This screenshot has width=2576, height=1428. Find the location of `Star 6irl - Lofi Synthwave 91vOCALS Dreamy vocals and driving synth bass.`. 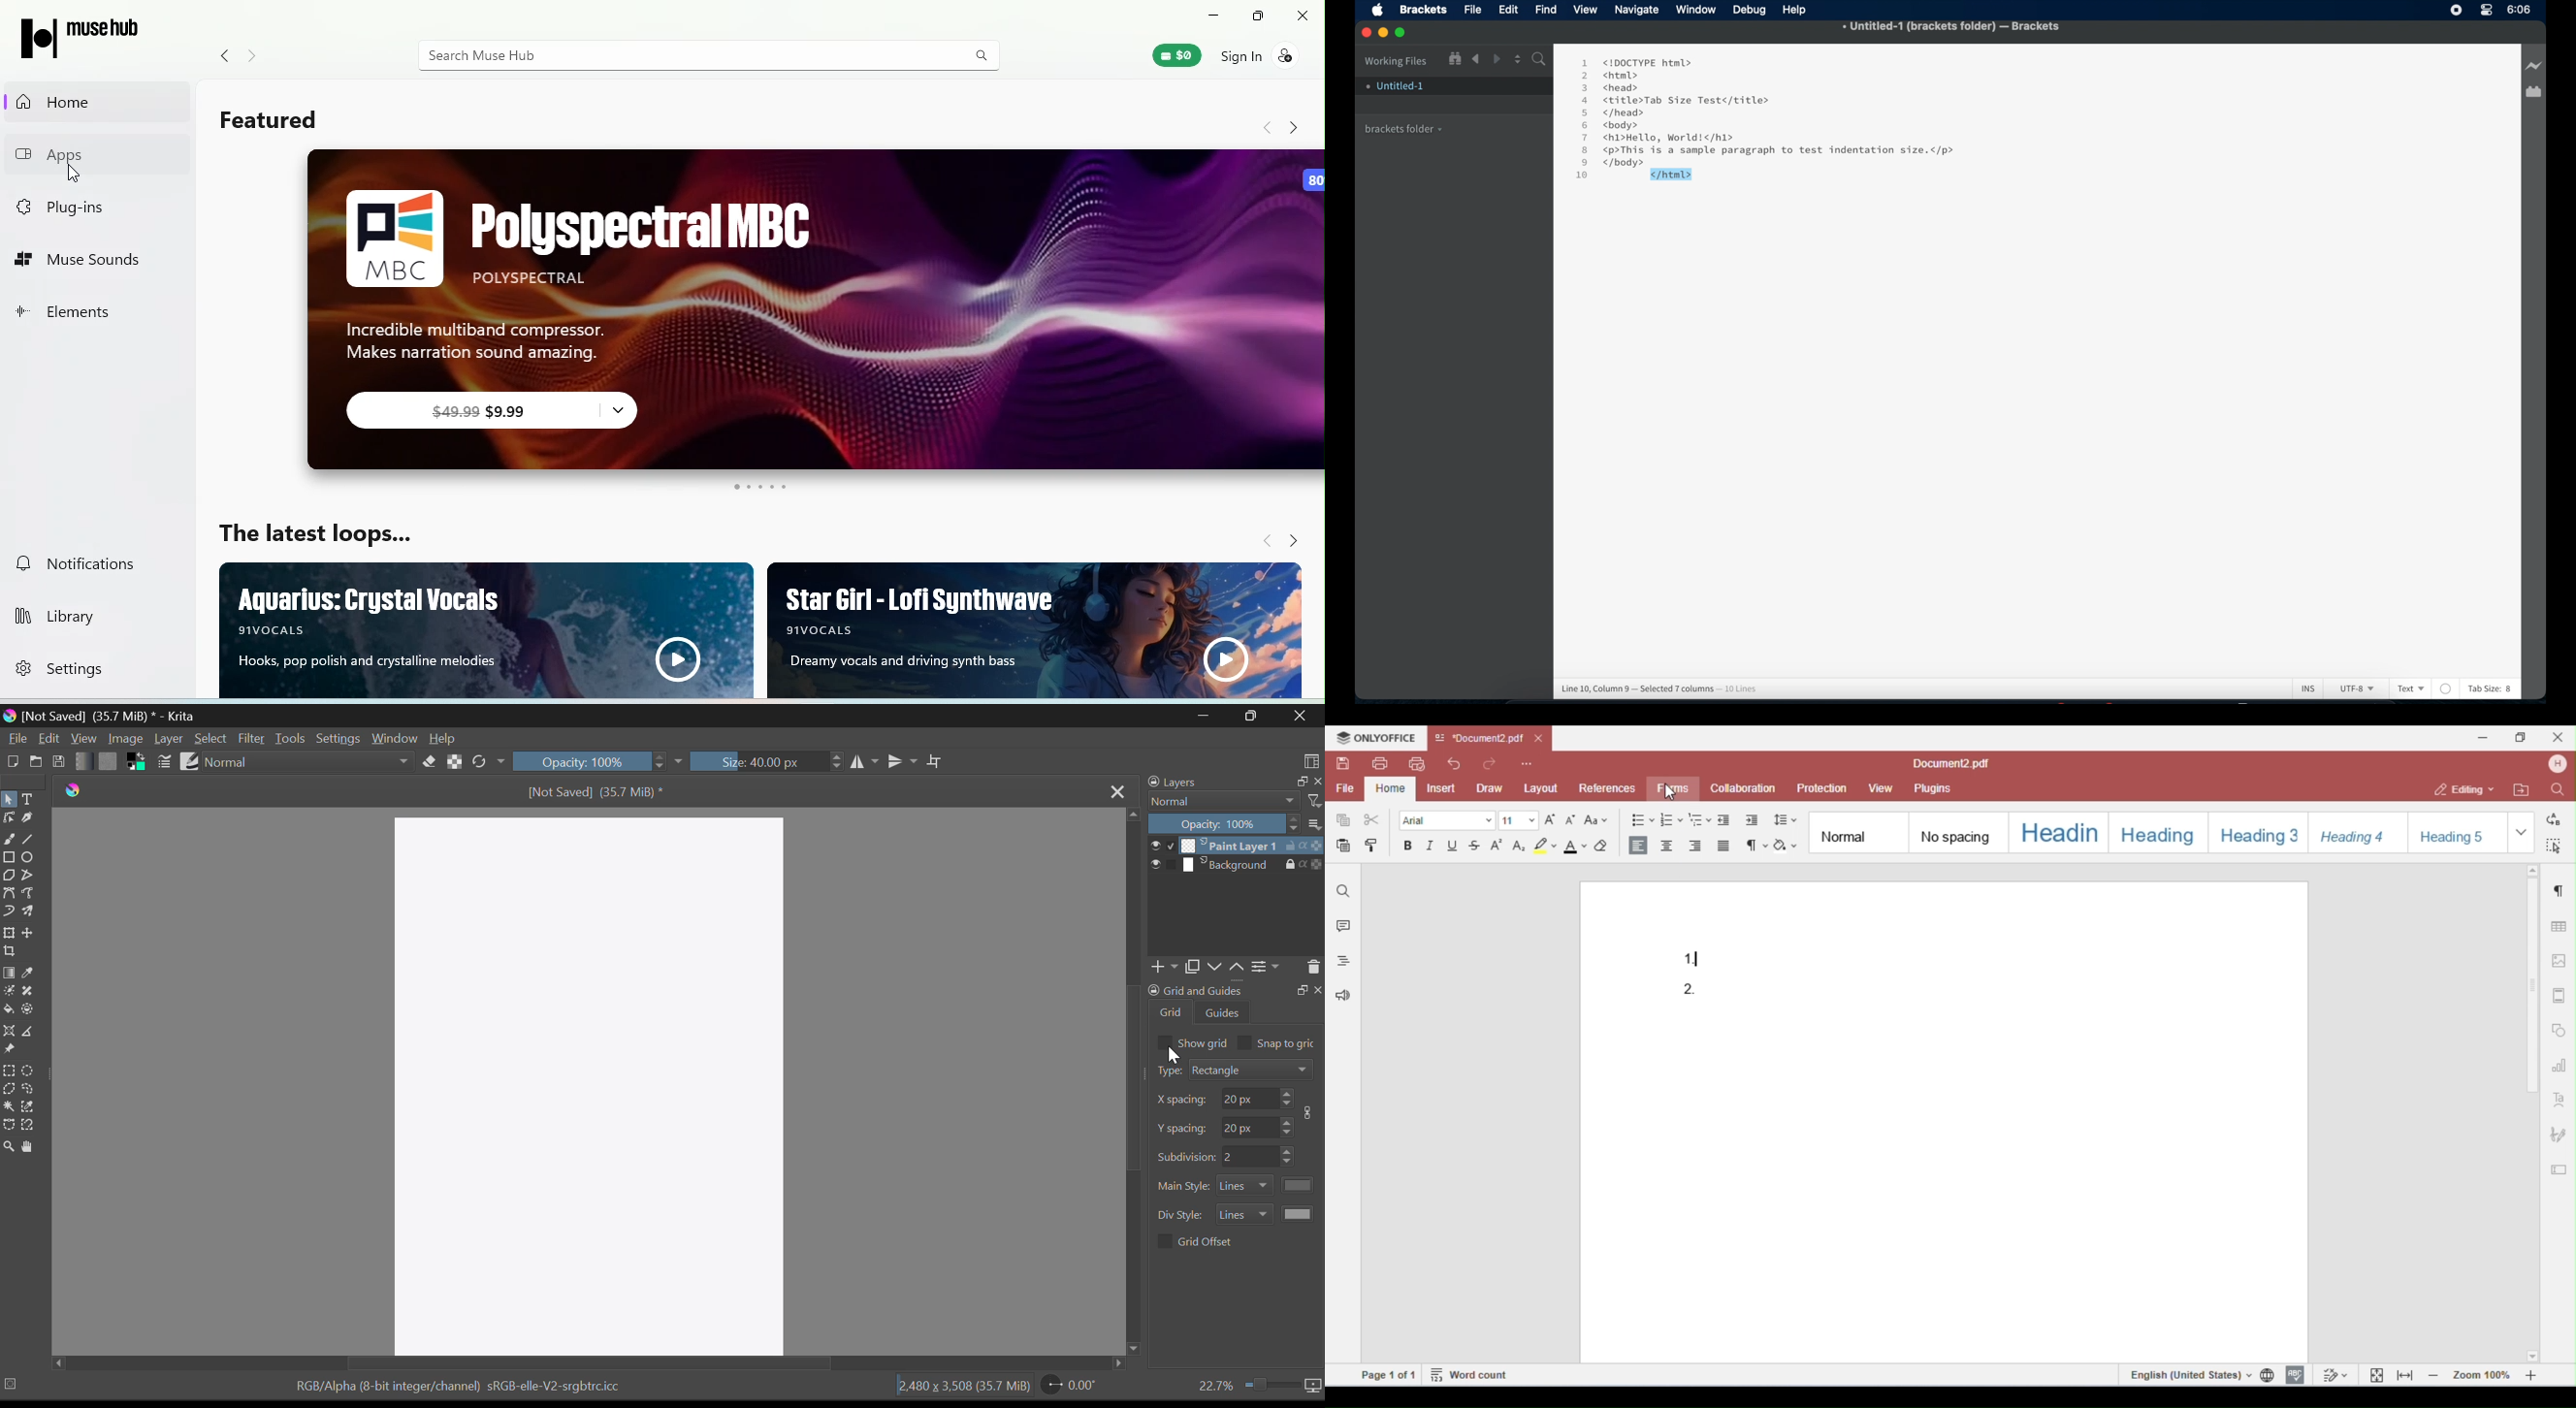

Star 6irl - Lofi Synthwave 91vOCALS Dreamy vocals and driving synth bass. is located at coordinates (1035, 629).